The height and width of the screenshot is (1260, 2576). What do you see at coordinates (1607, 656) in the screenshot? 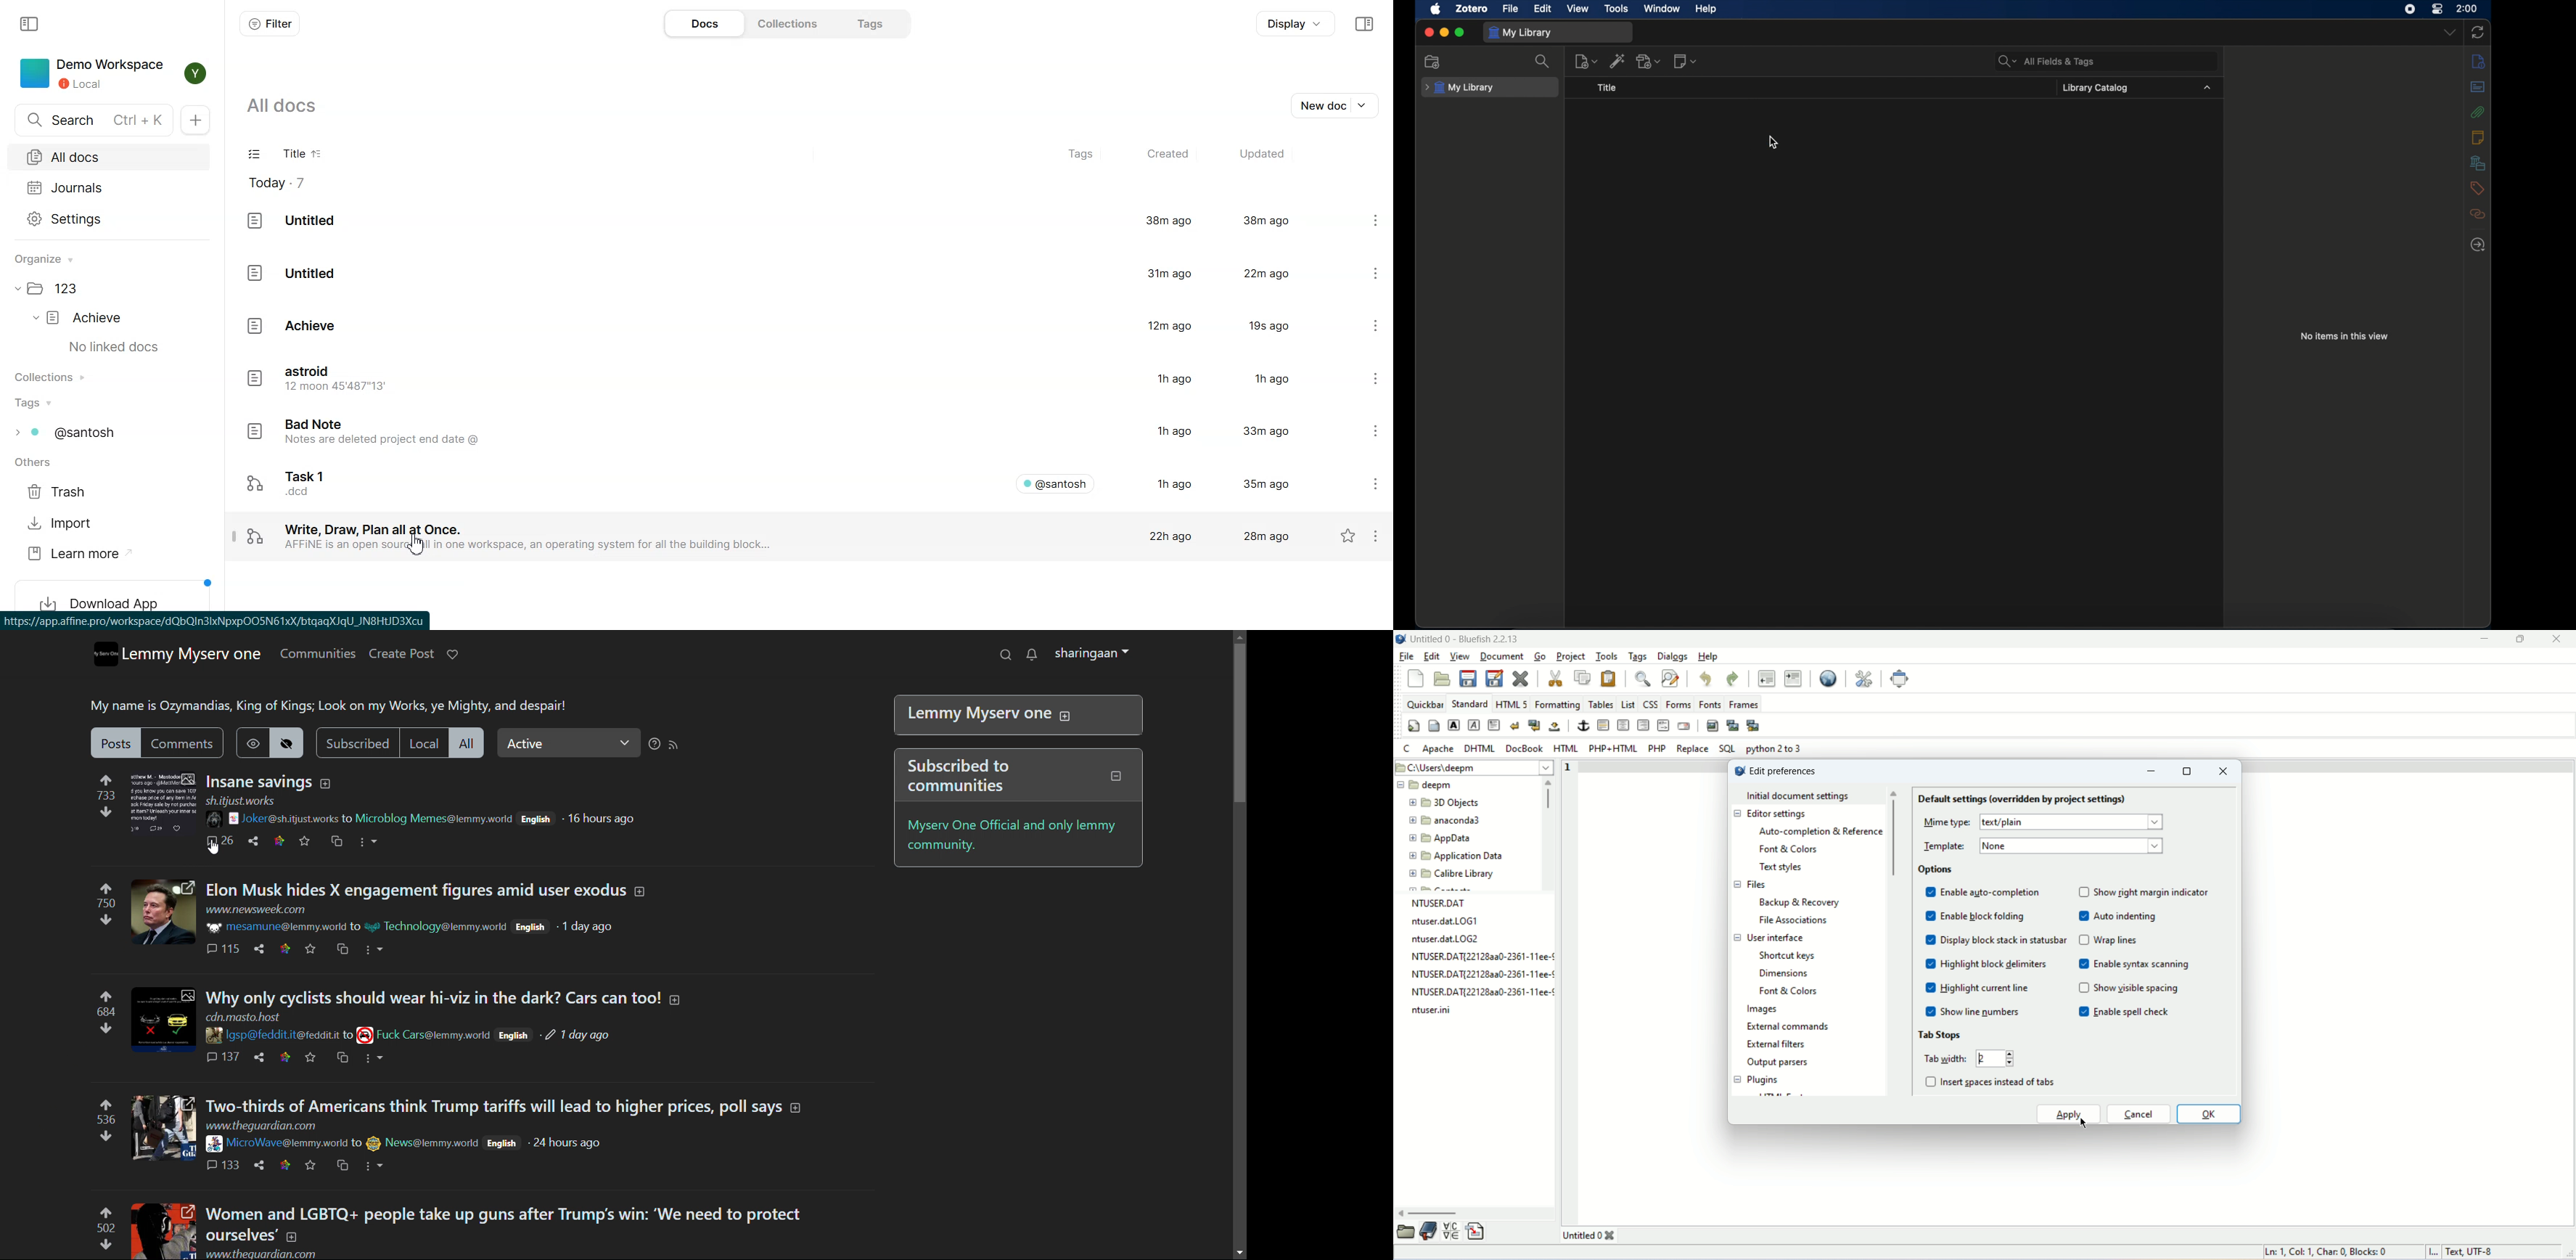
I see `tools` at bounding box center [1607, 656].